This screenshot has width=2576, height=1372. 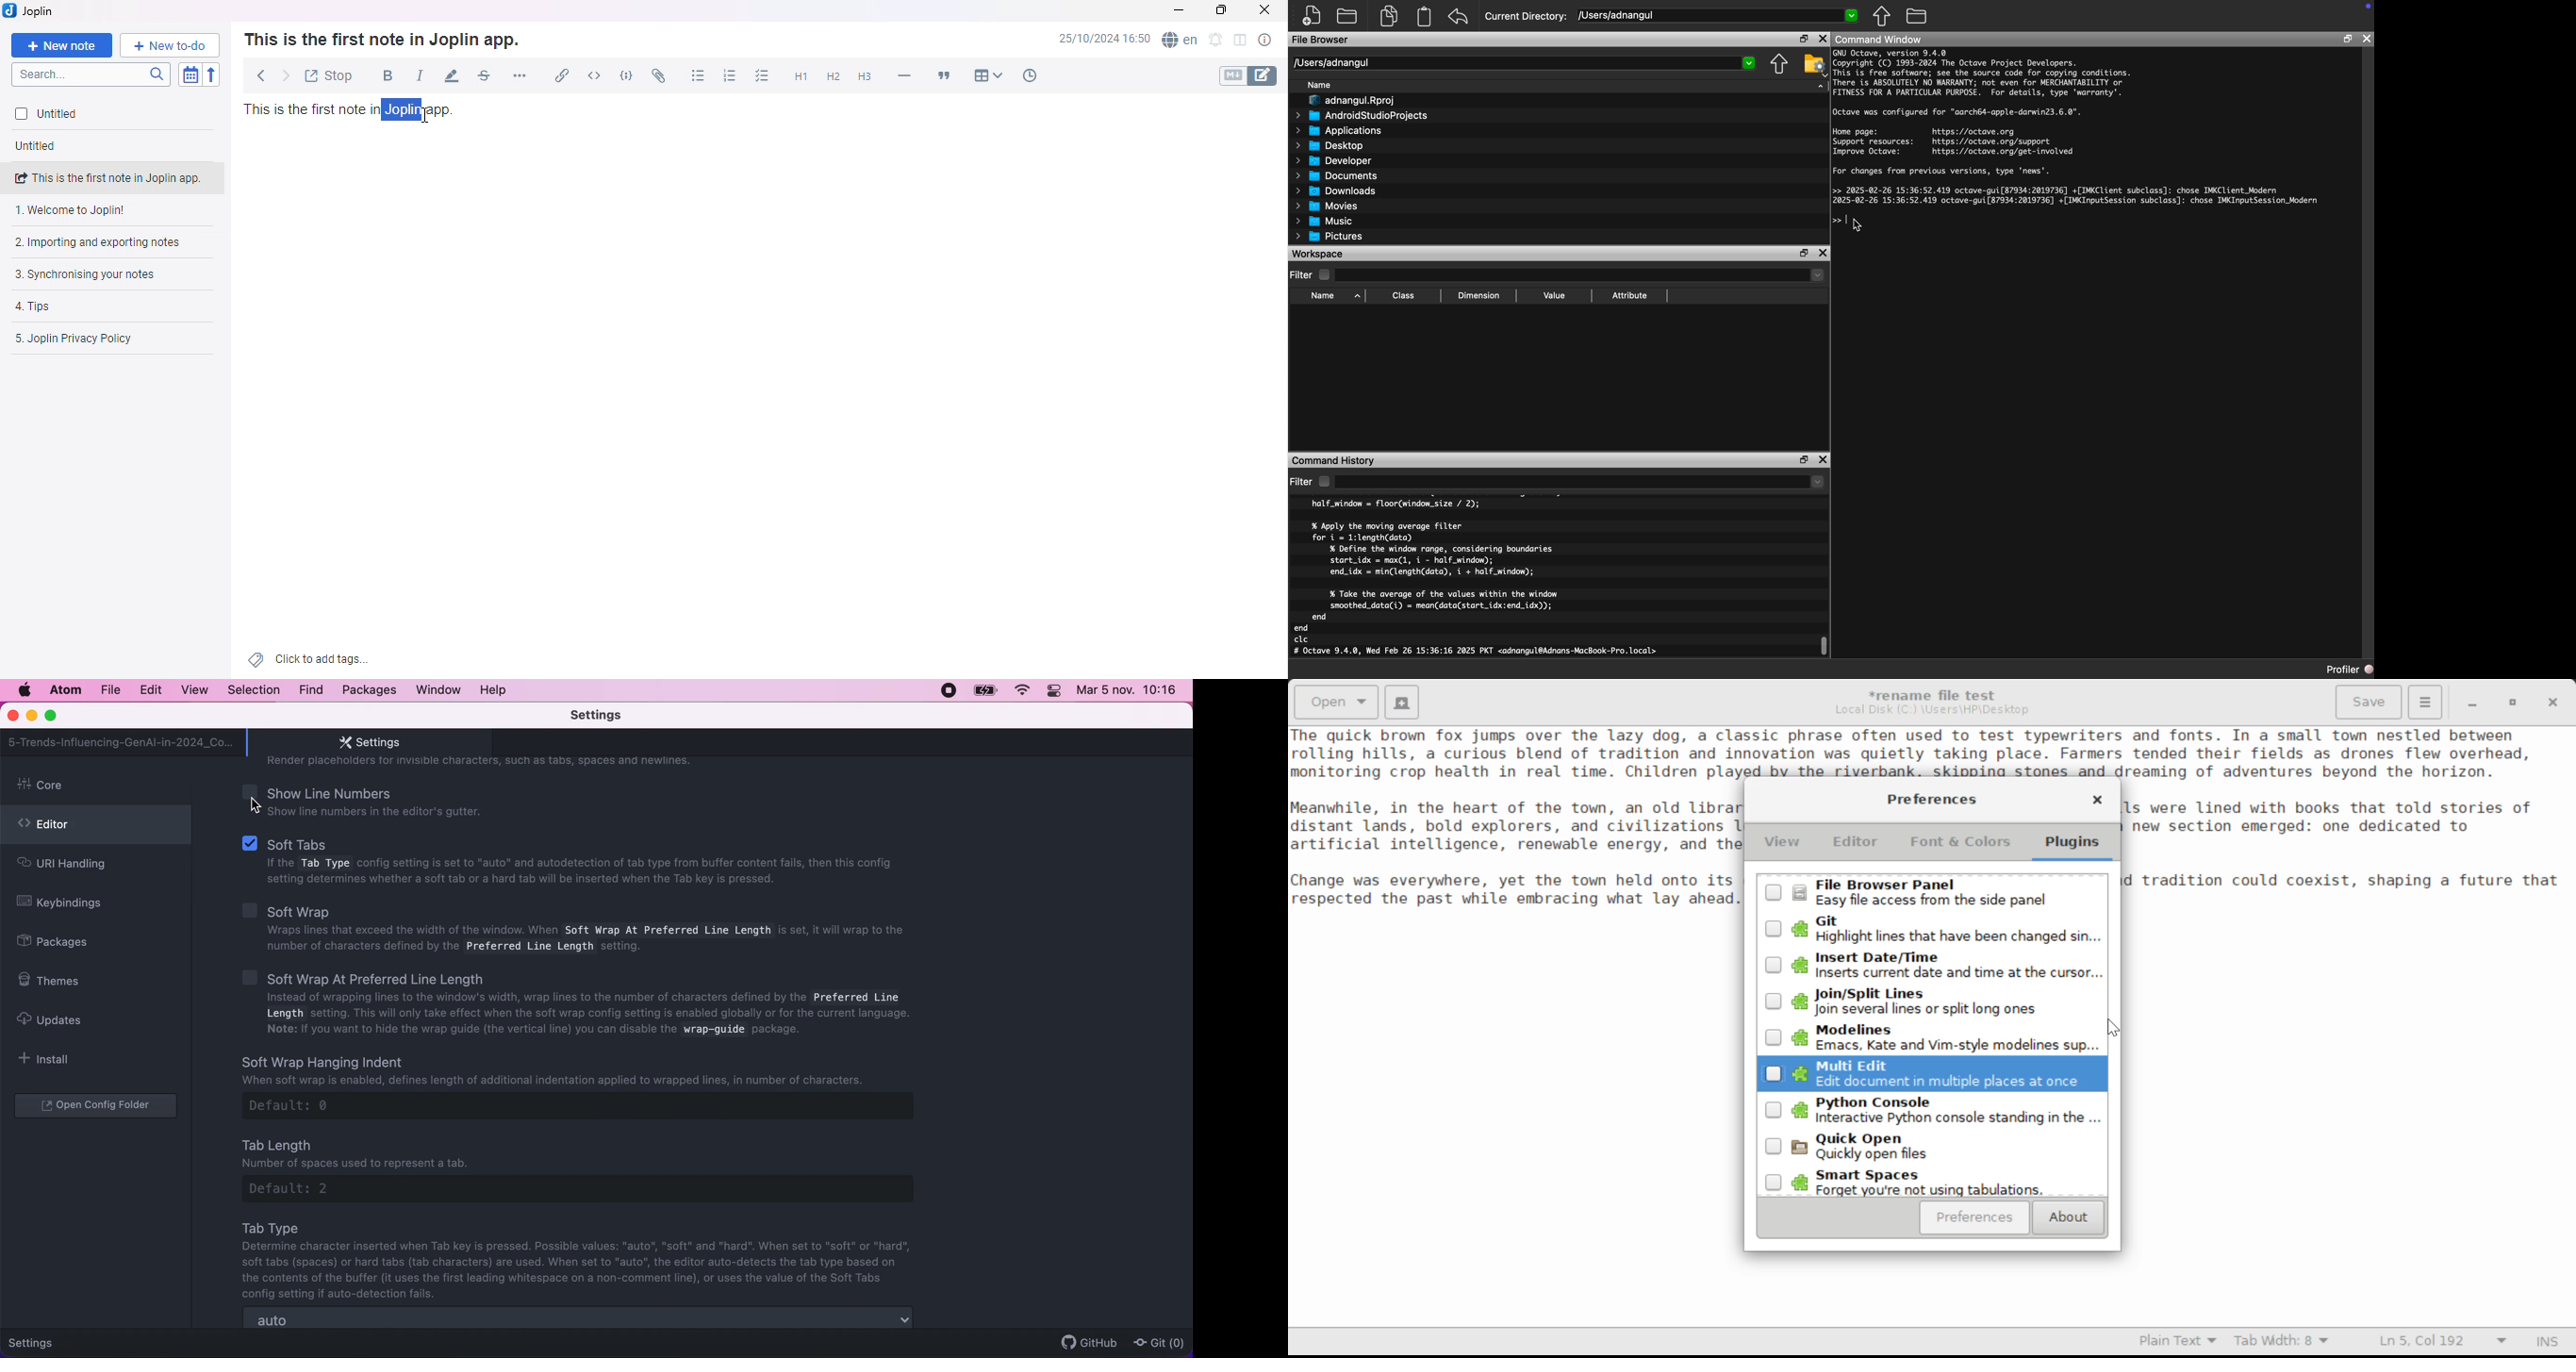 What do you see at coordinates (97, 273) in the screenshot?
I see `Synchronising your notes` at bounding box center [97, 273].